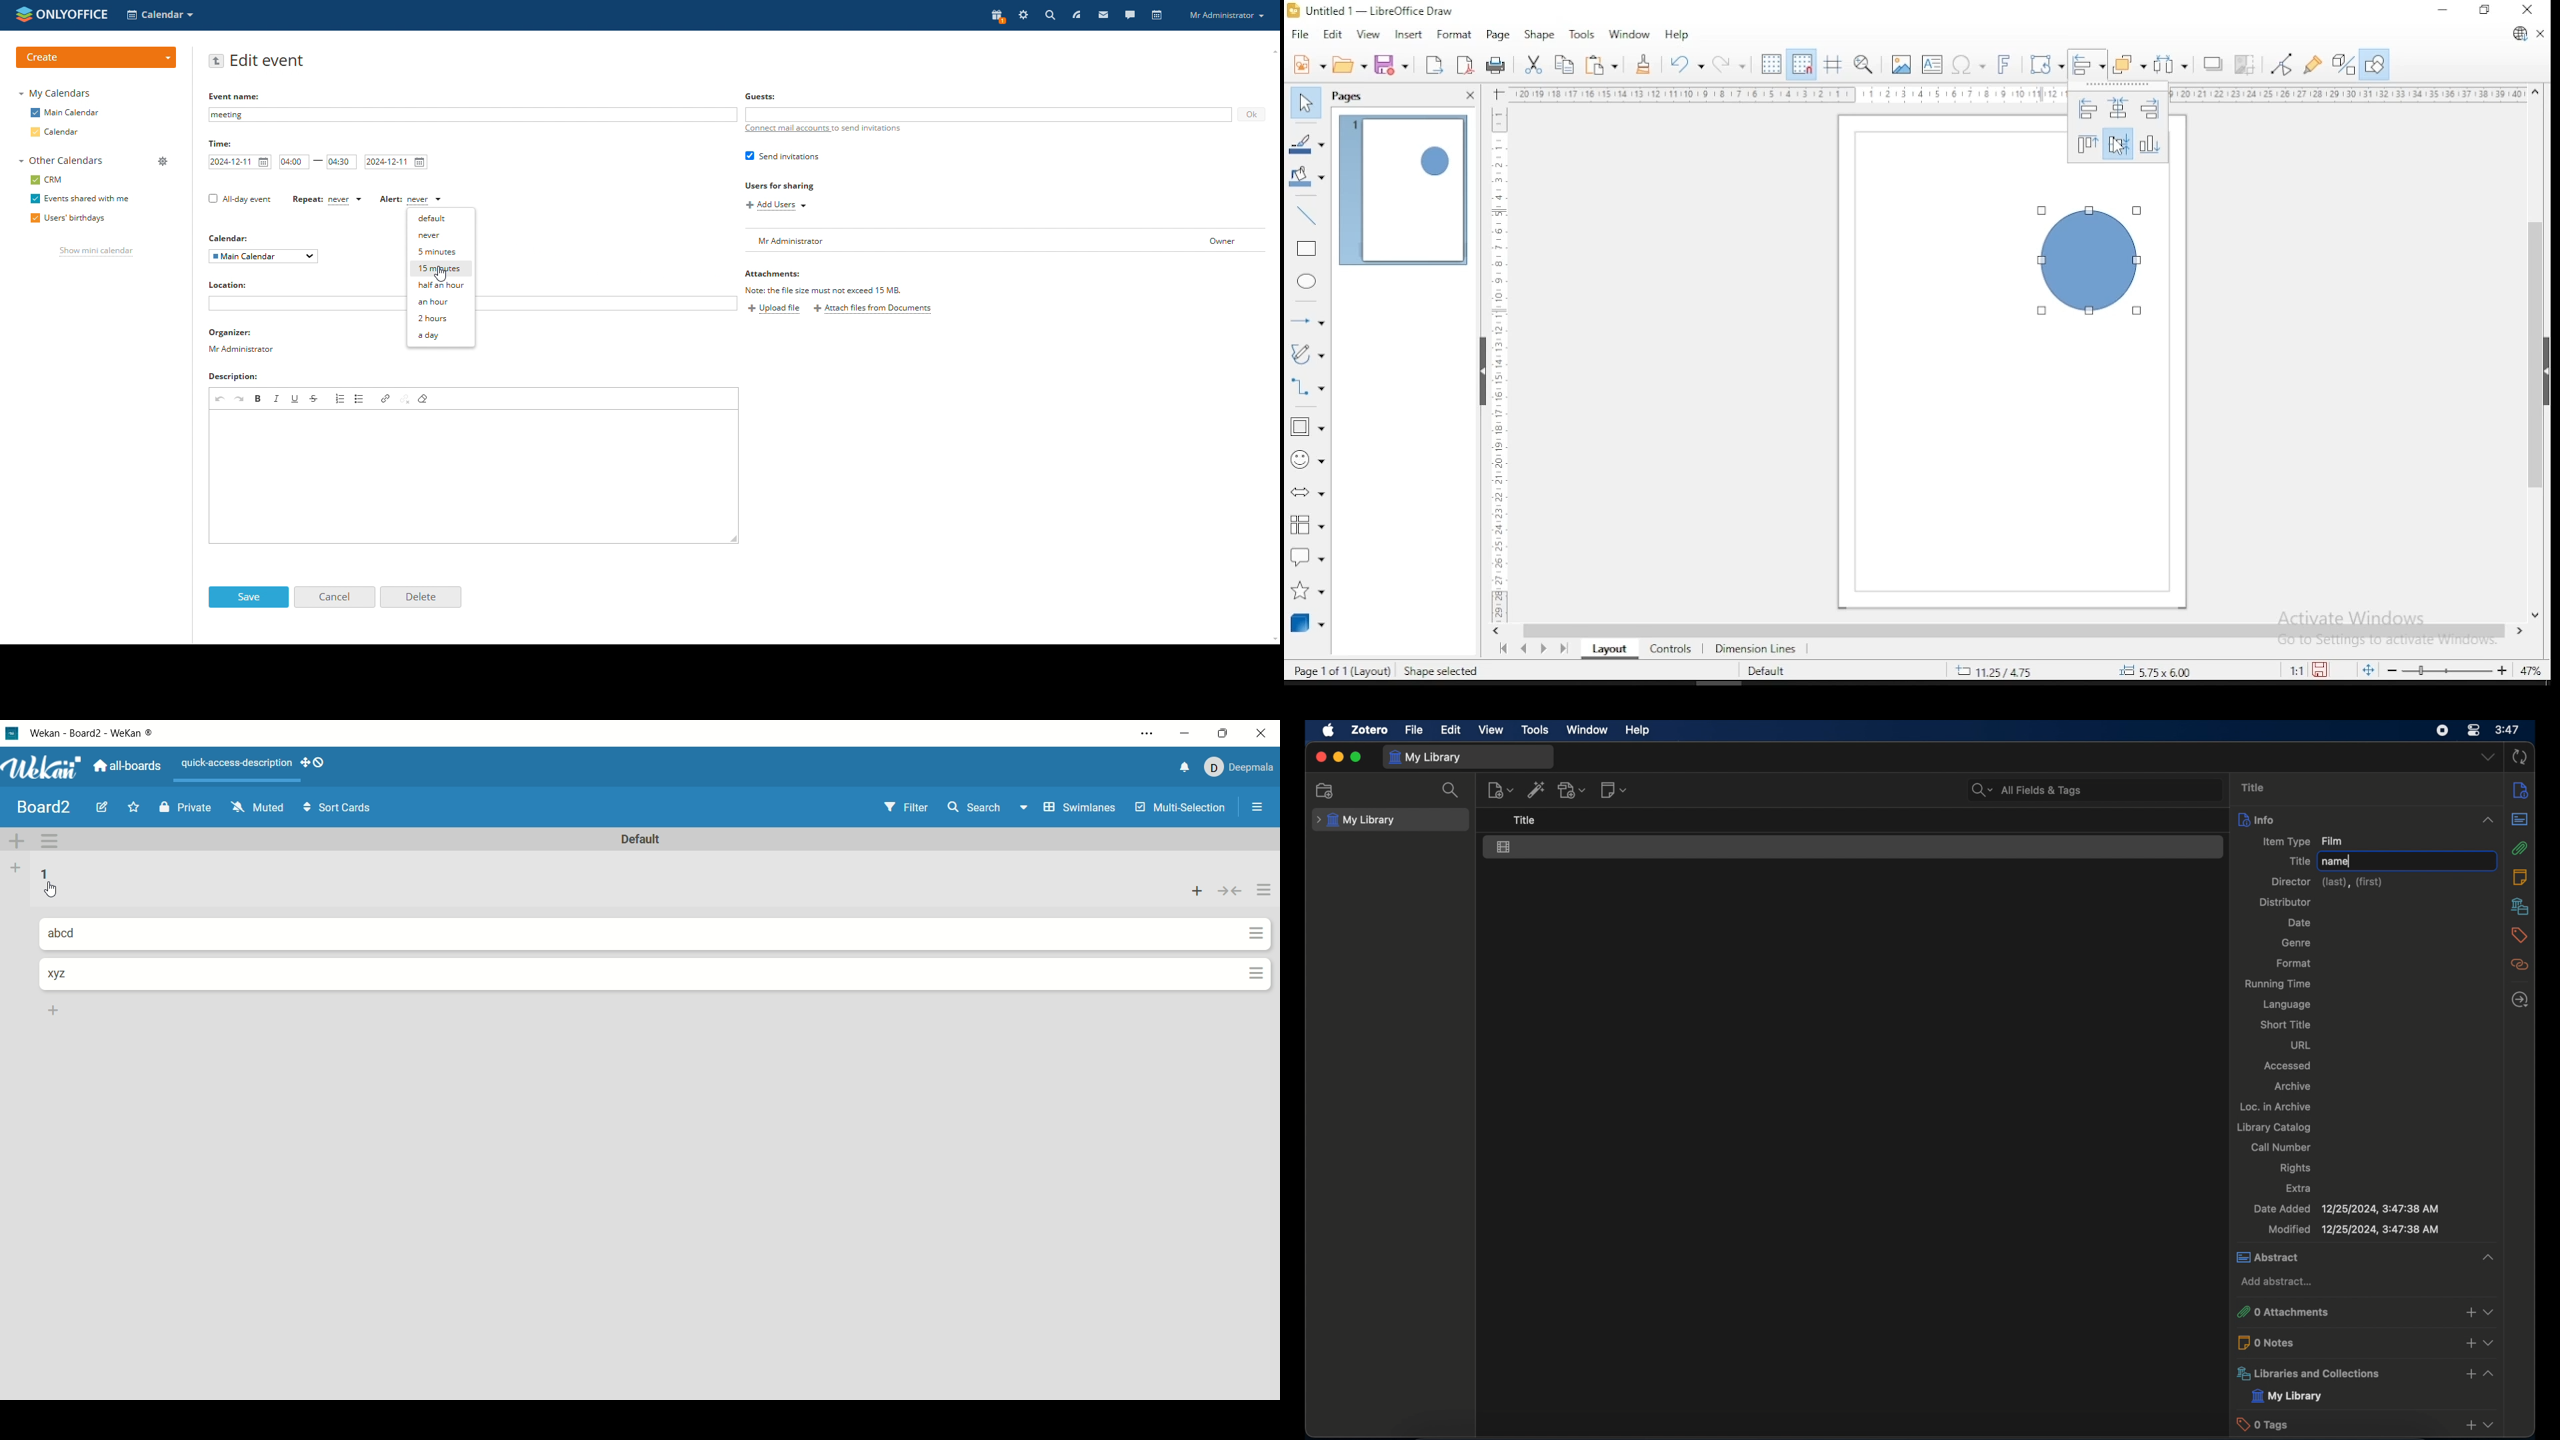 This screenshot has height=1456, width=2576. I want to click on unlink, so click(405, 399).